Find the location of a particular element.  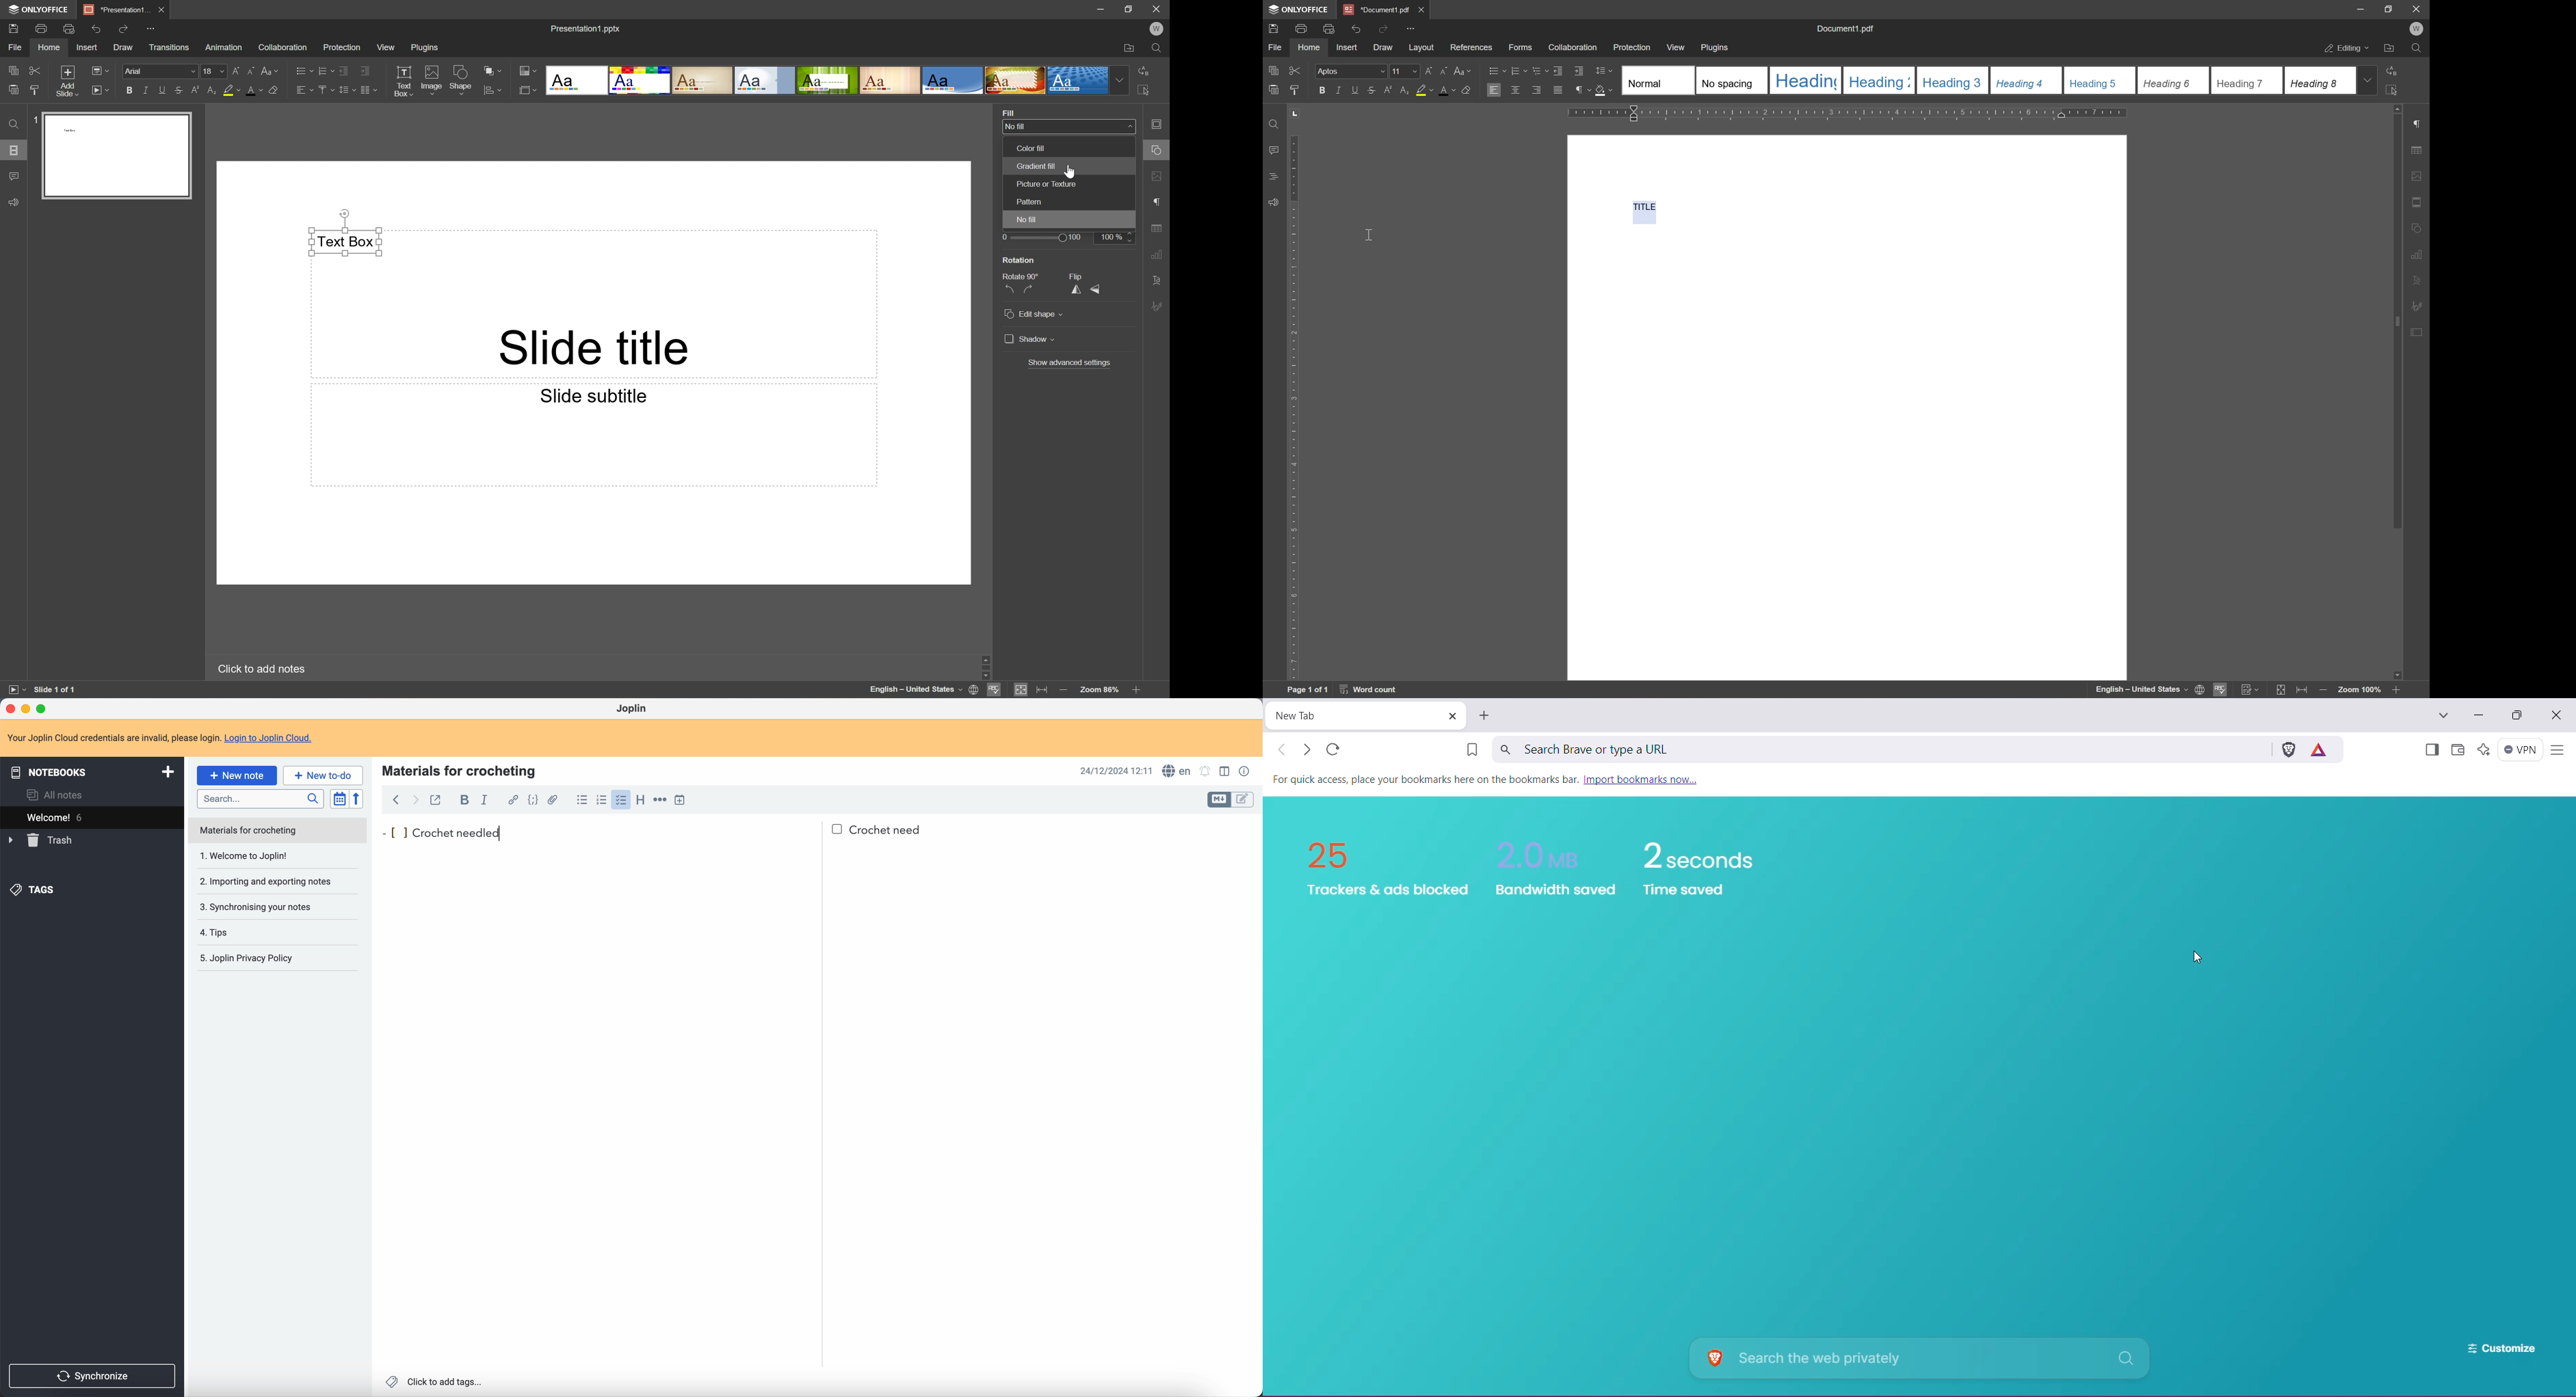

close is located at coordinates (12, 709).